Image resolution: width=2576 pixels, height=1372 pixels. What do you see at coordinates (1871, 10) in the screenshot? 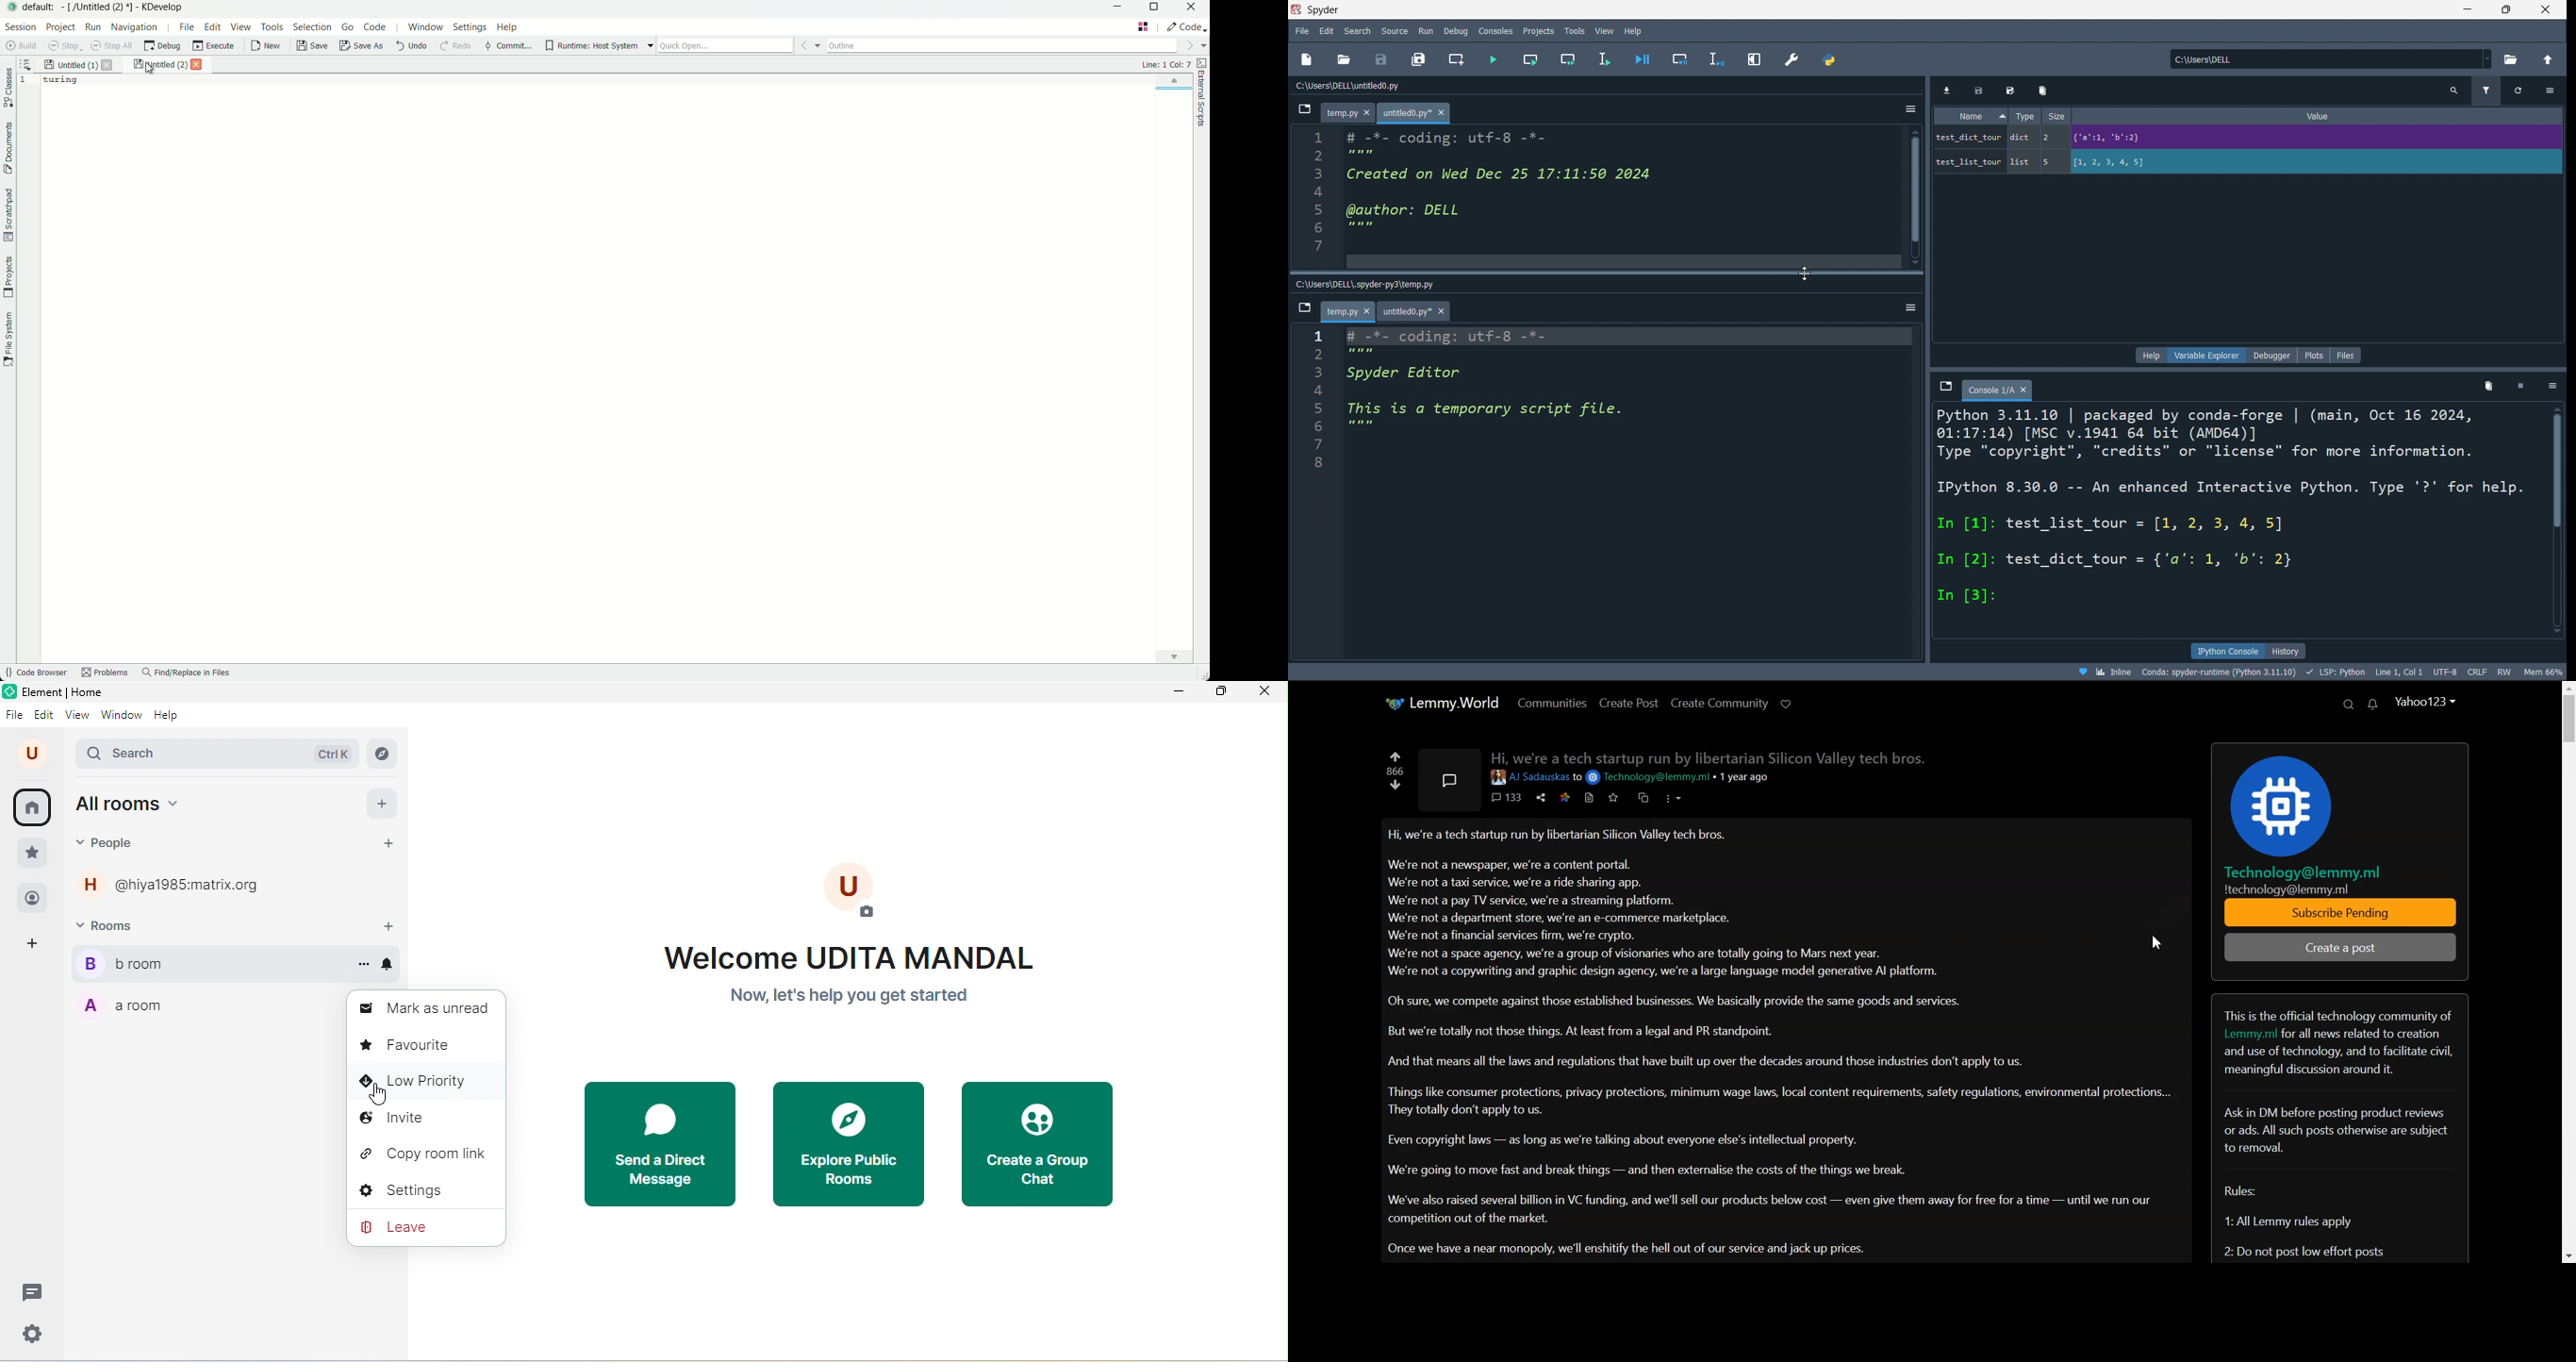
I see `title bar` at bounding box center [1871, 10].